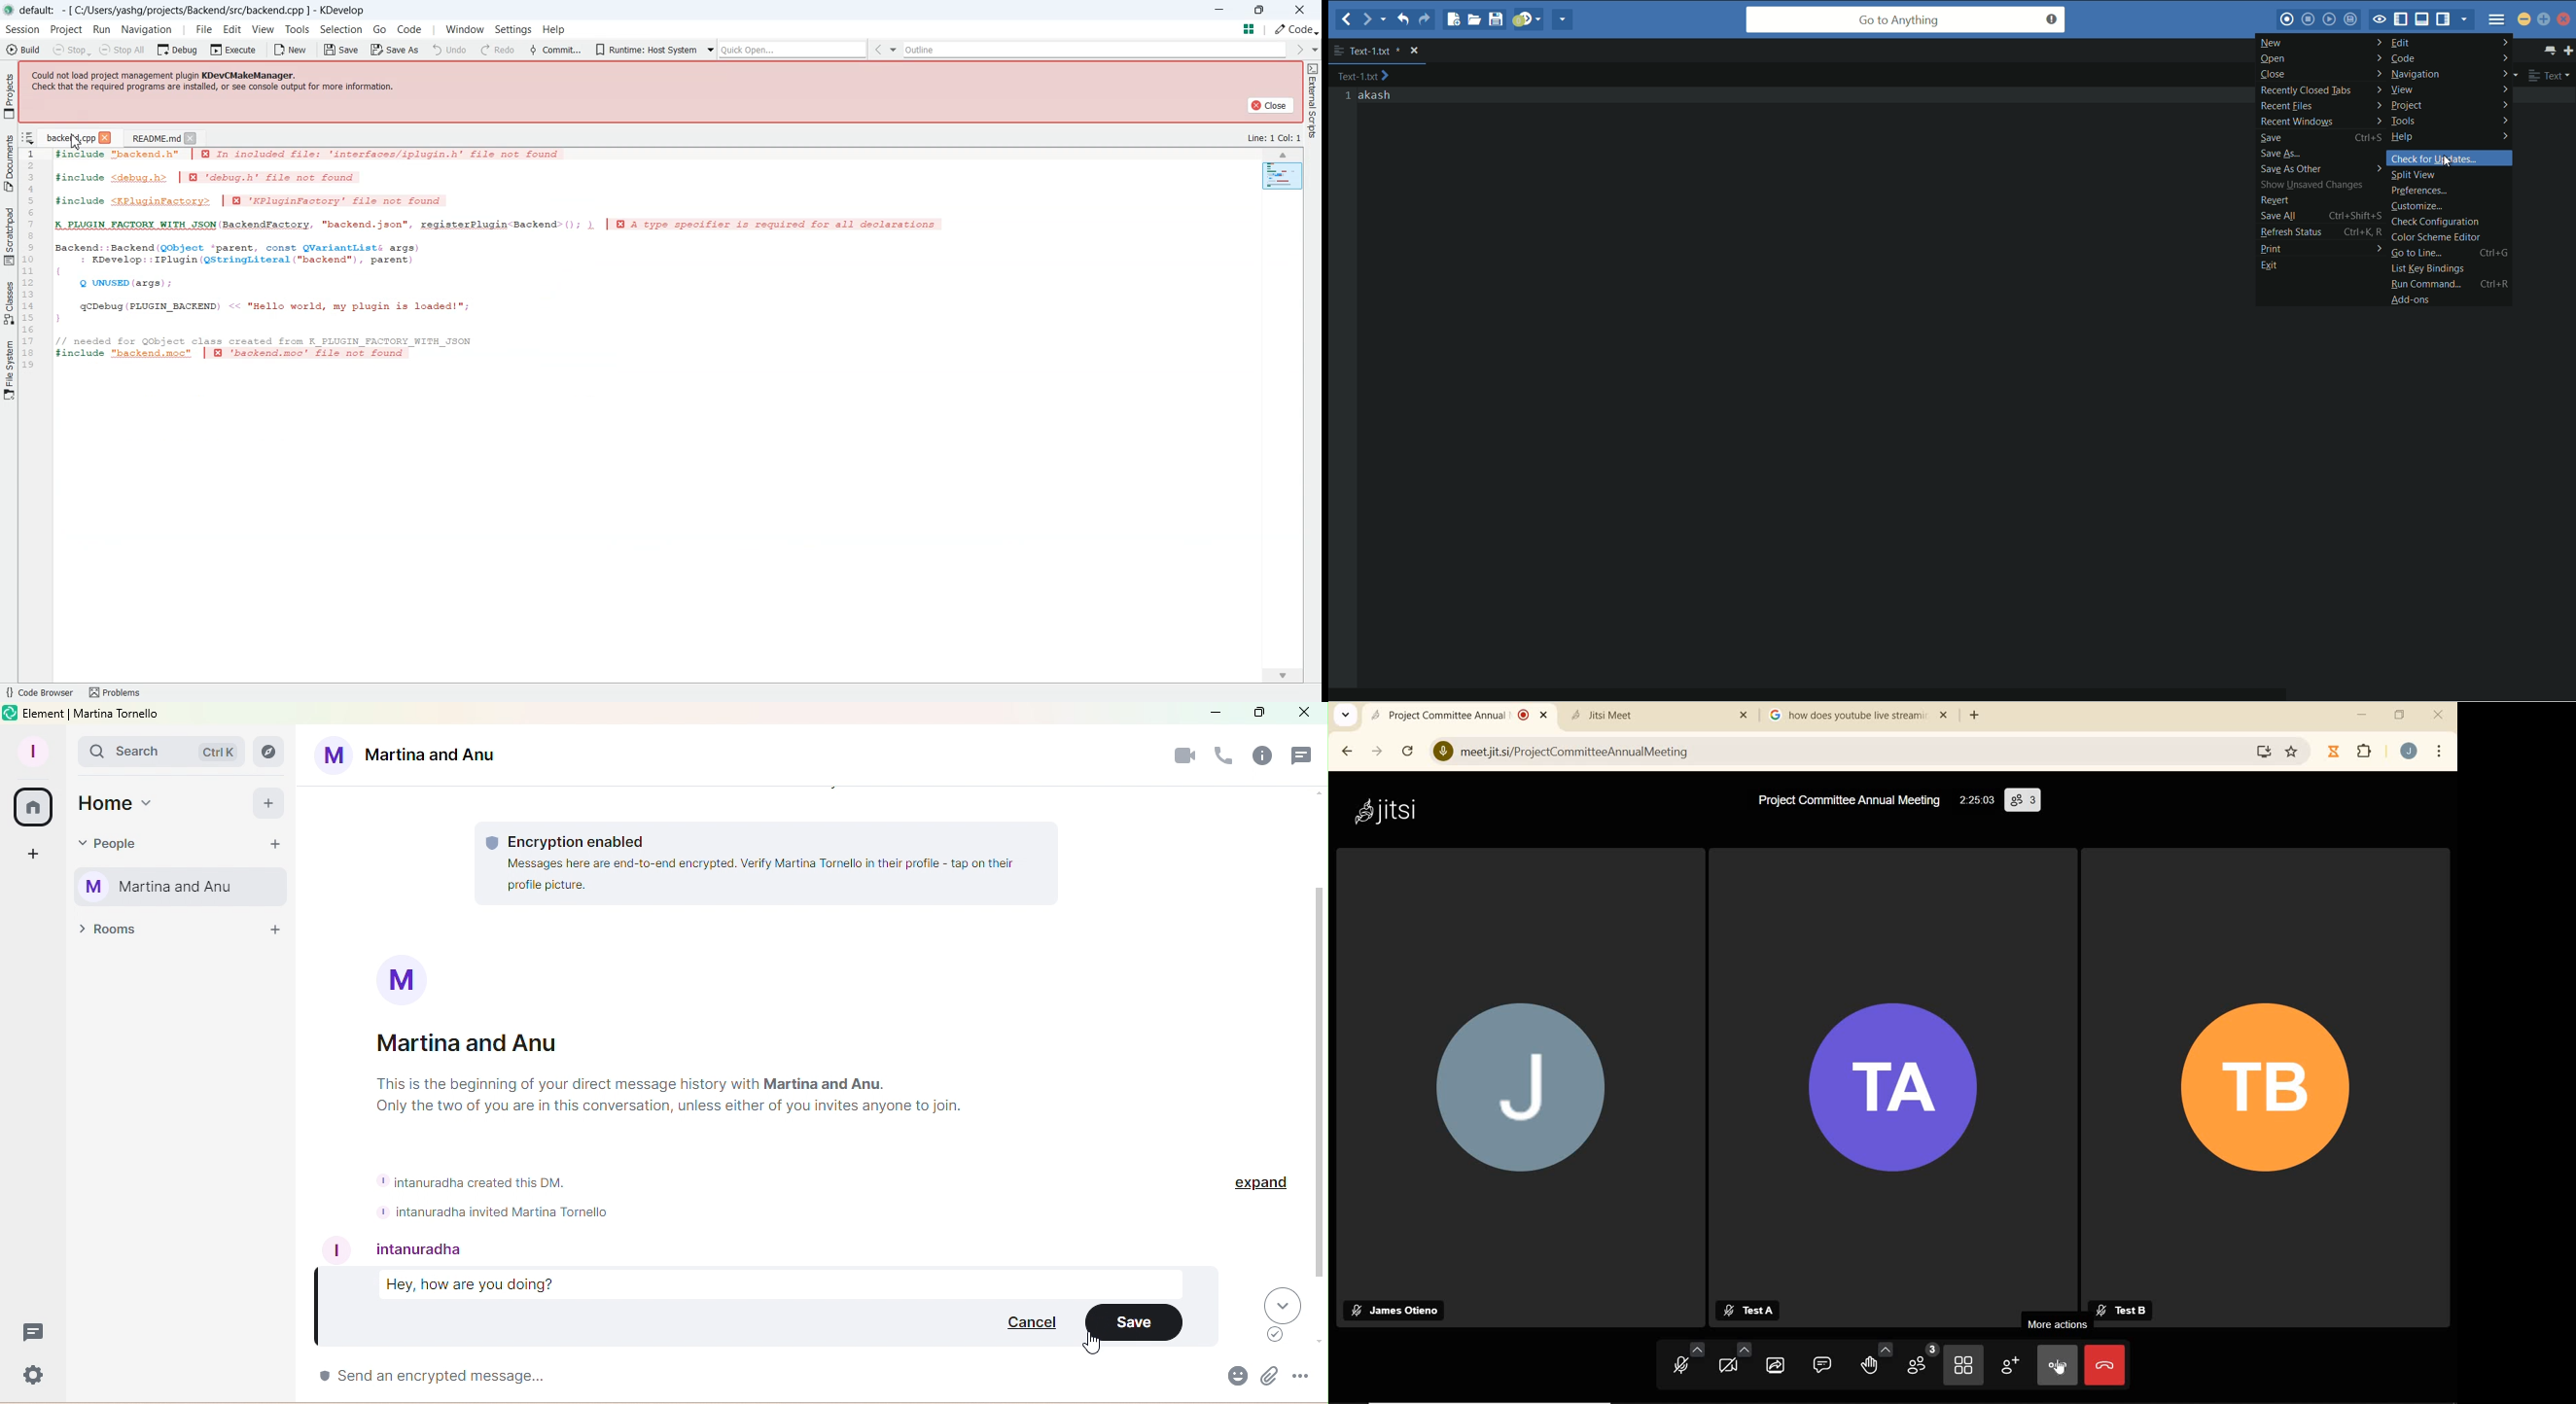 This screenshot has height=1428, width=2576. I want to click on close, so click(2323, 74).